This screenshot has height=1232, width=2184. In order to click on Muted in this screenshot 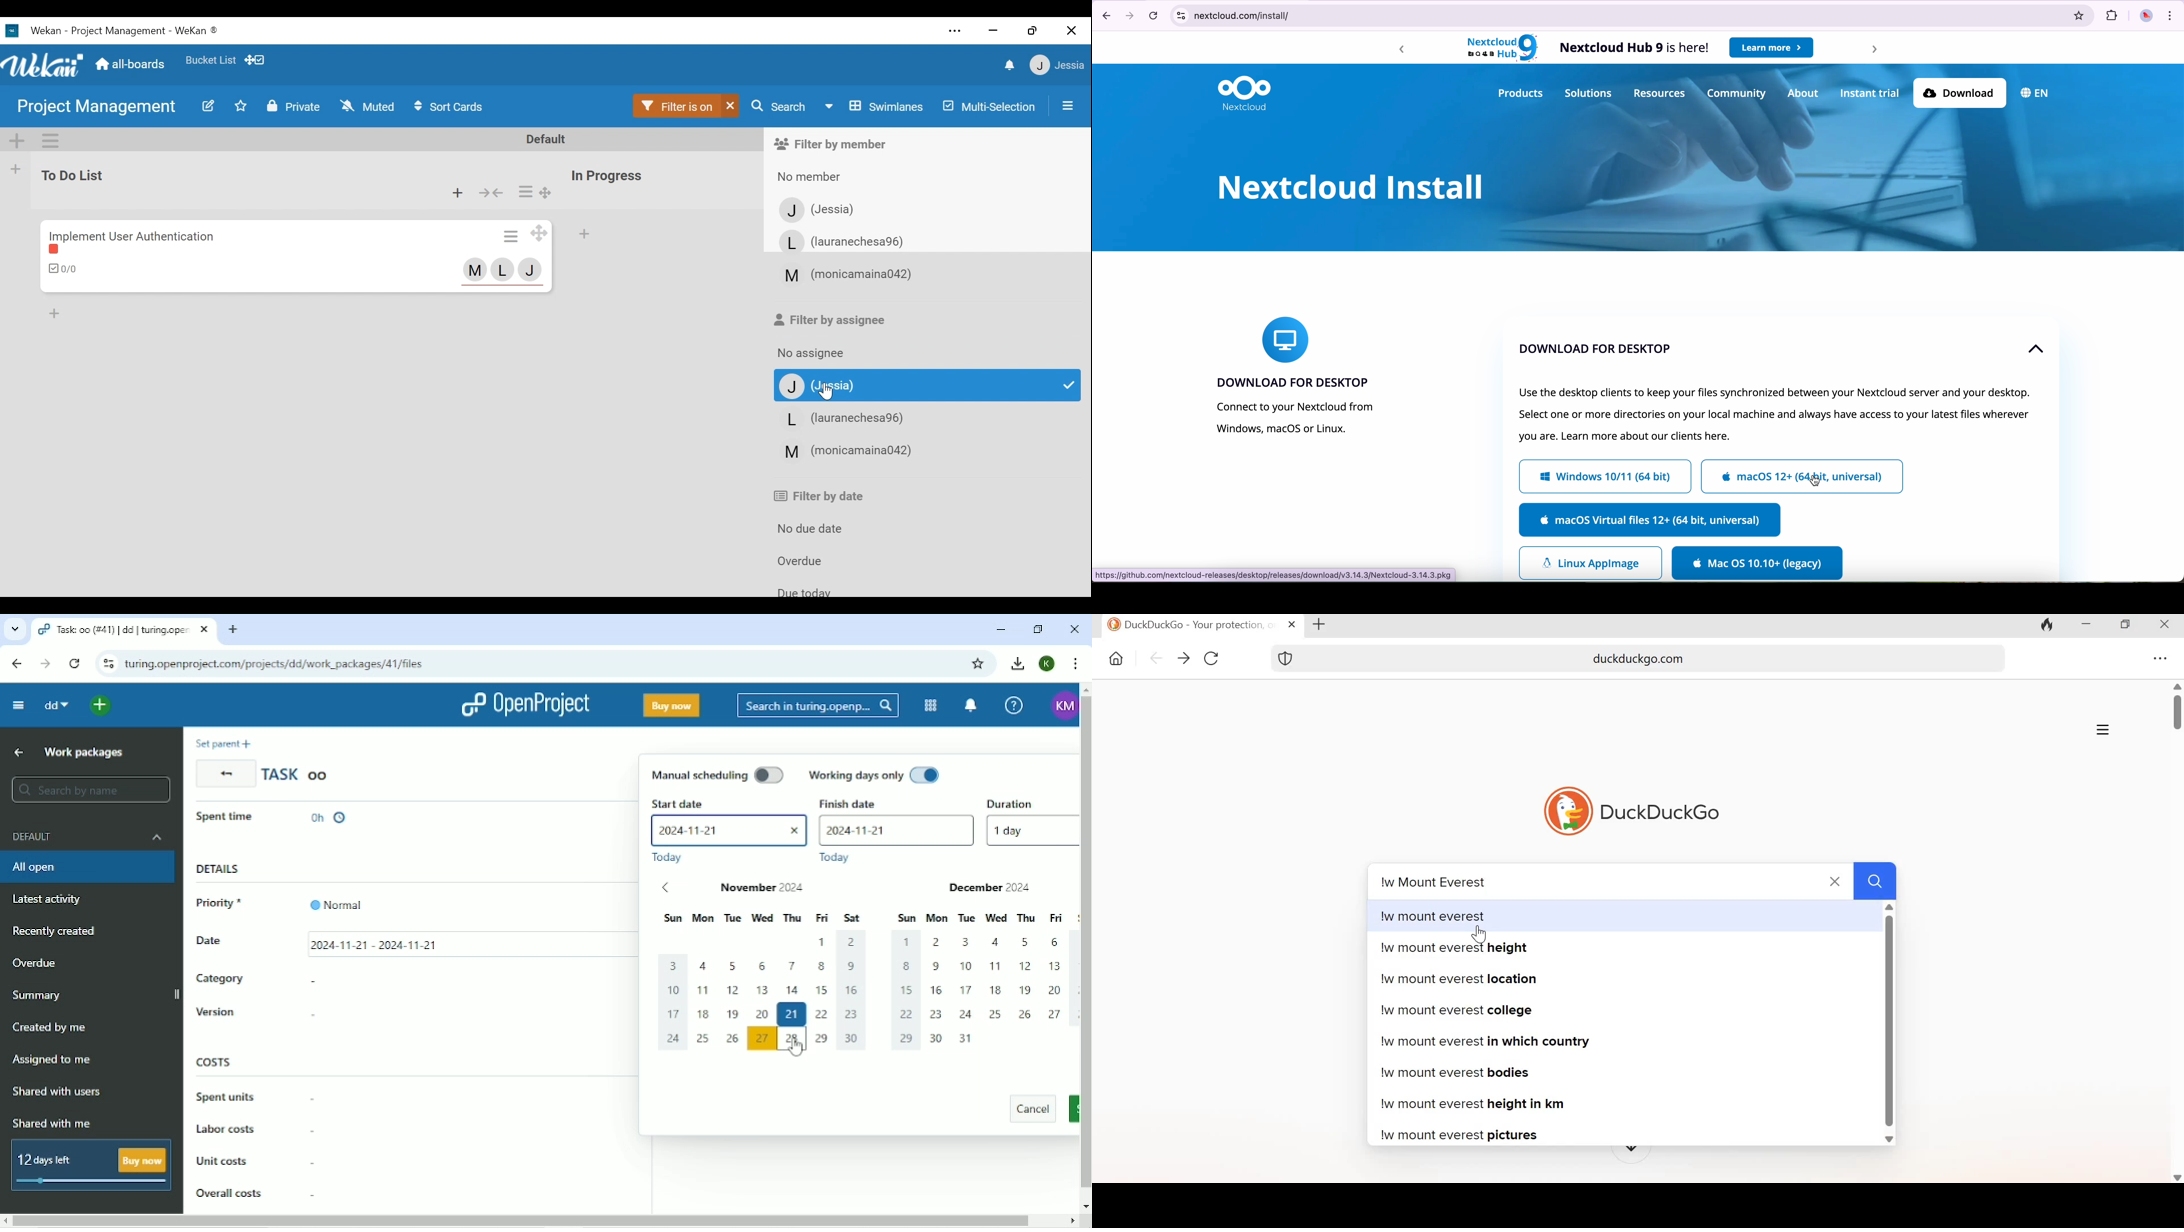, I will do `click(367, 105)`.